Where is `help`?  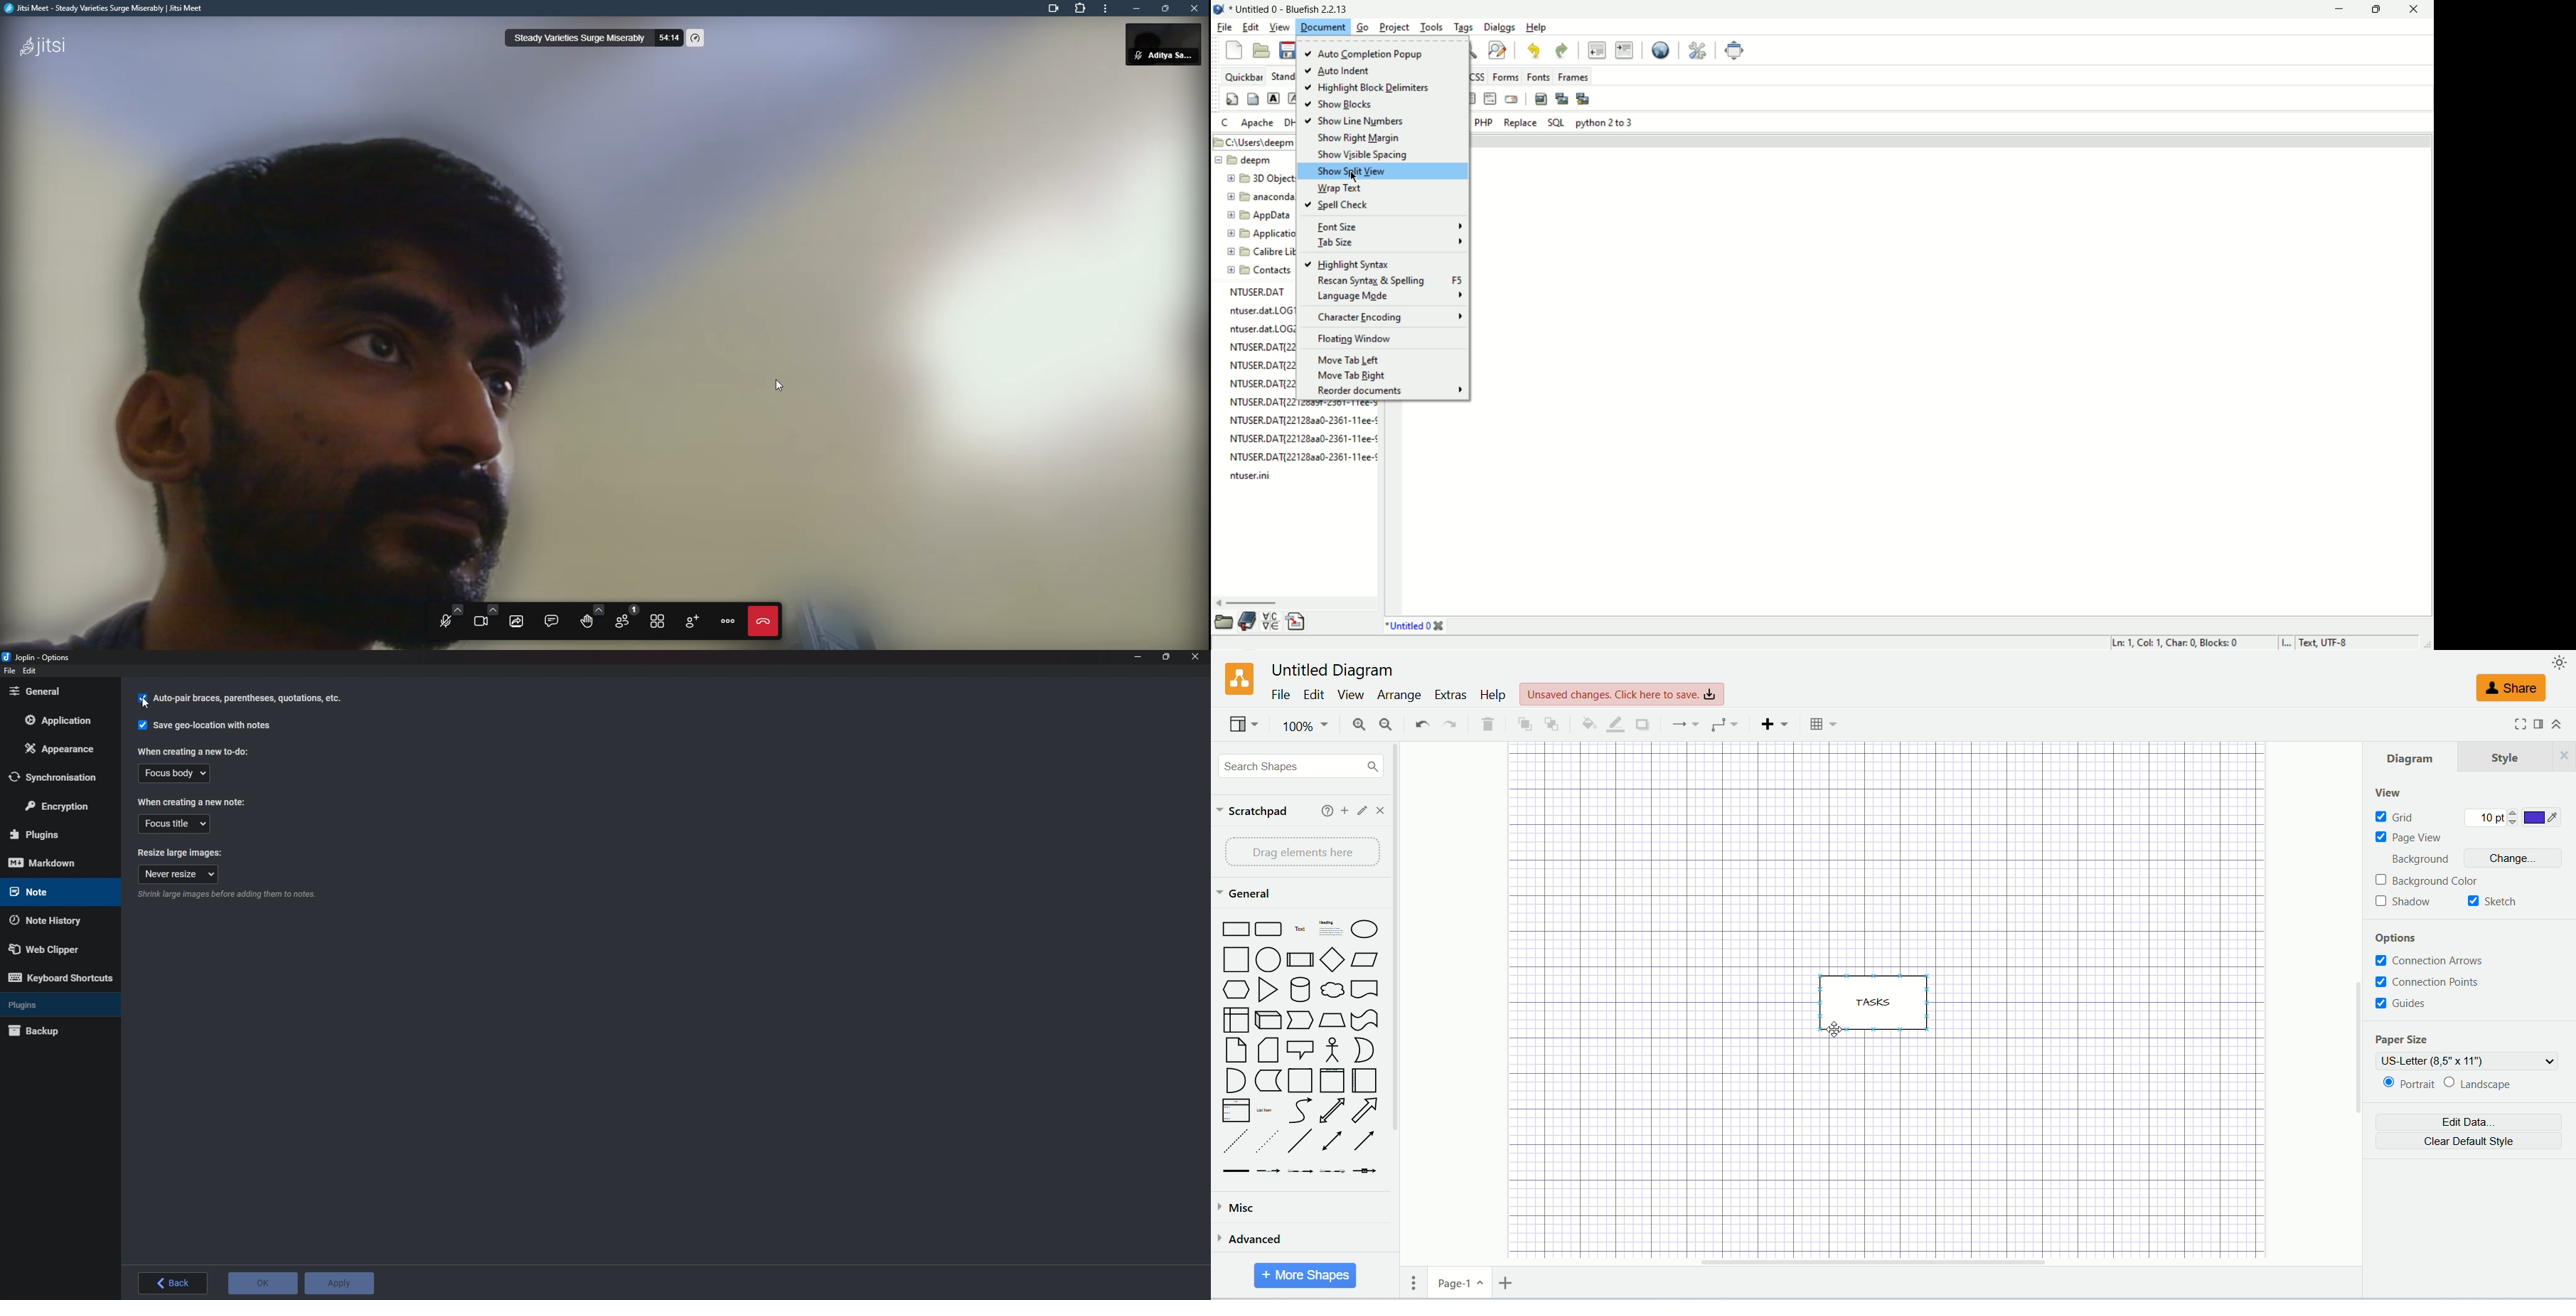
help is located at coordinates (1326, 811).